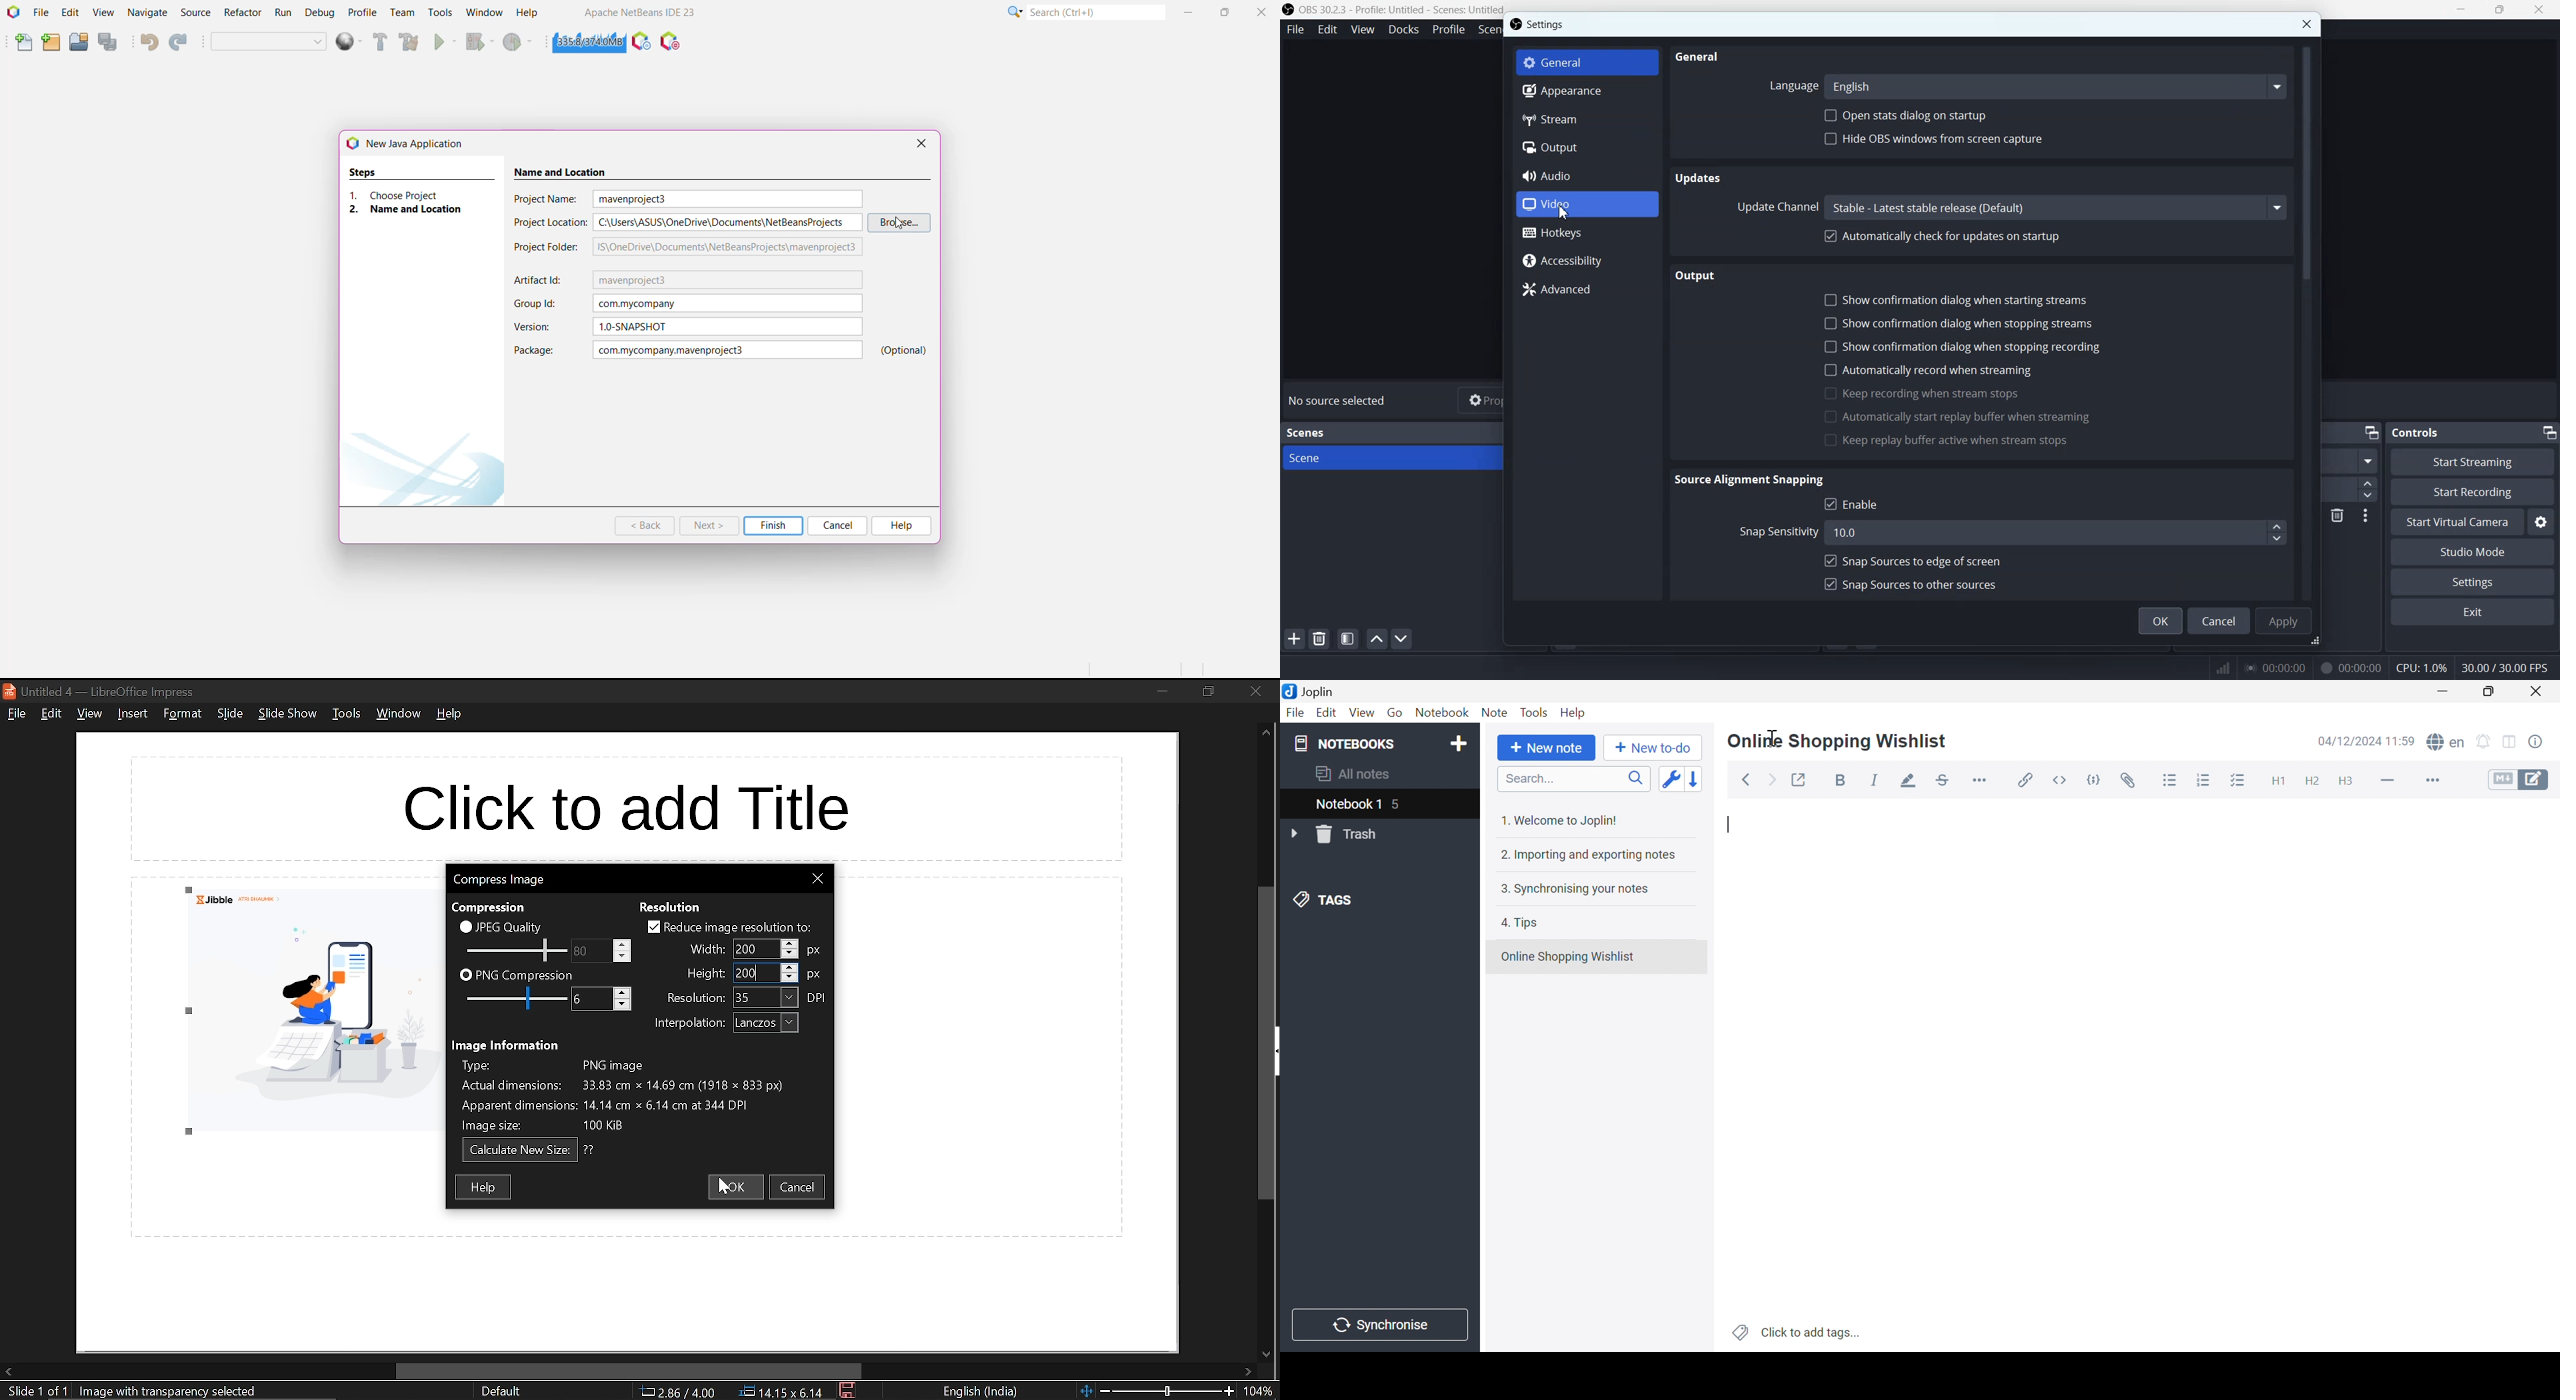  I want to click on Accessibility, so click(1588, 260).